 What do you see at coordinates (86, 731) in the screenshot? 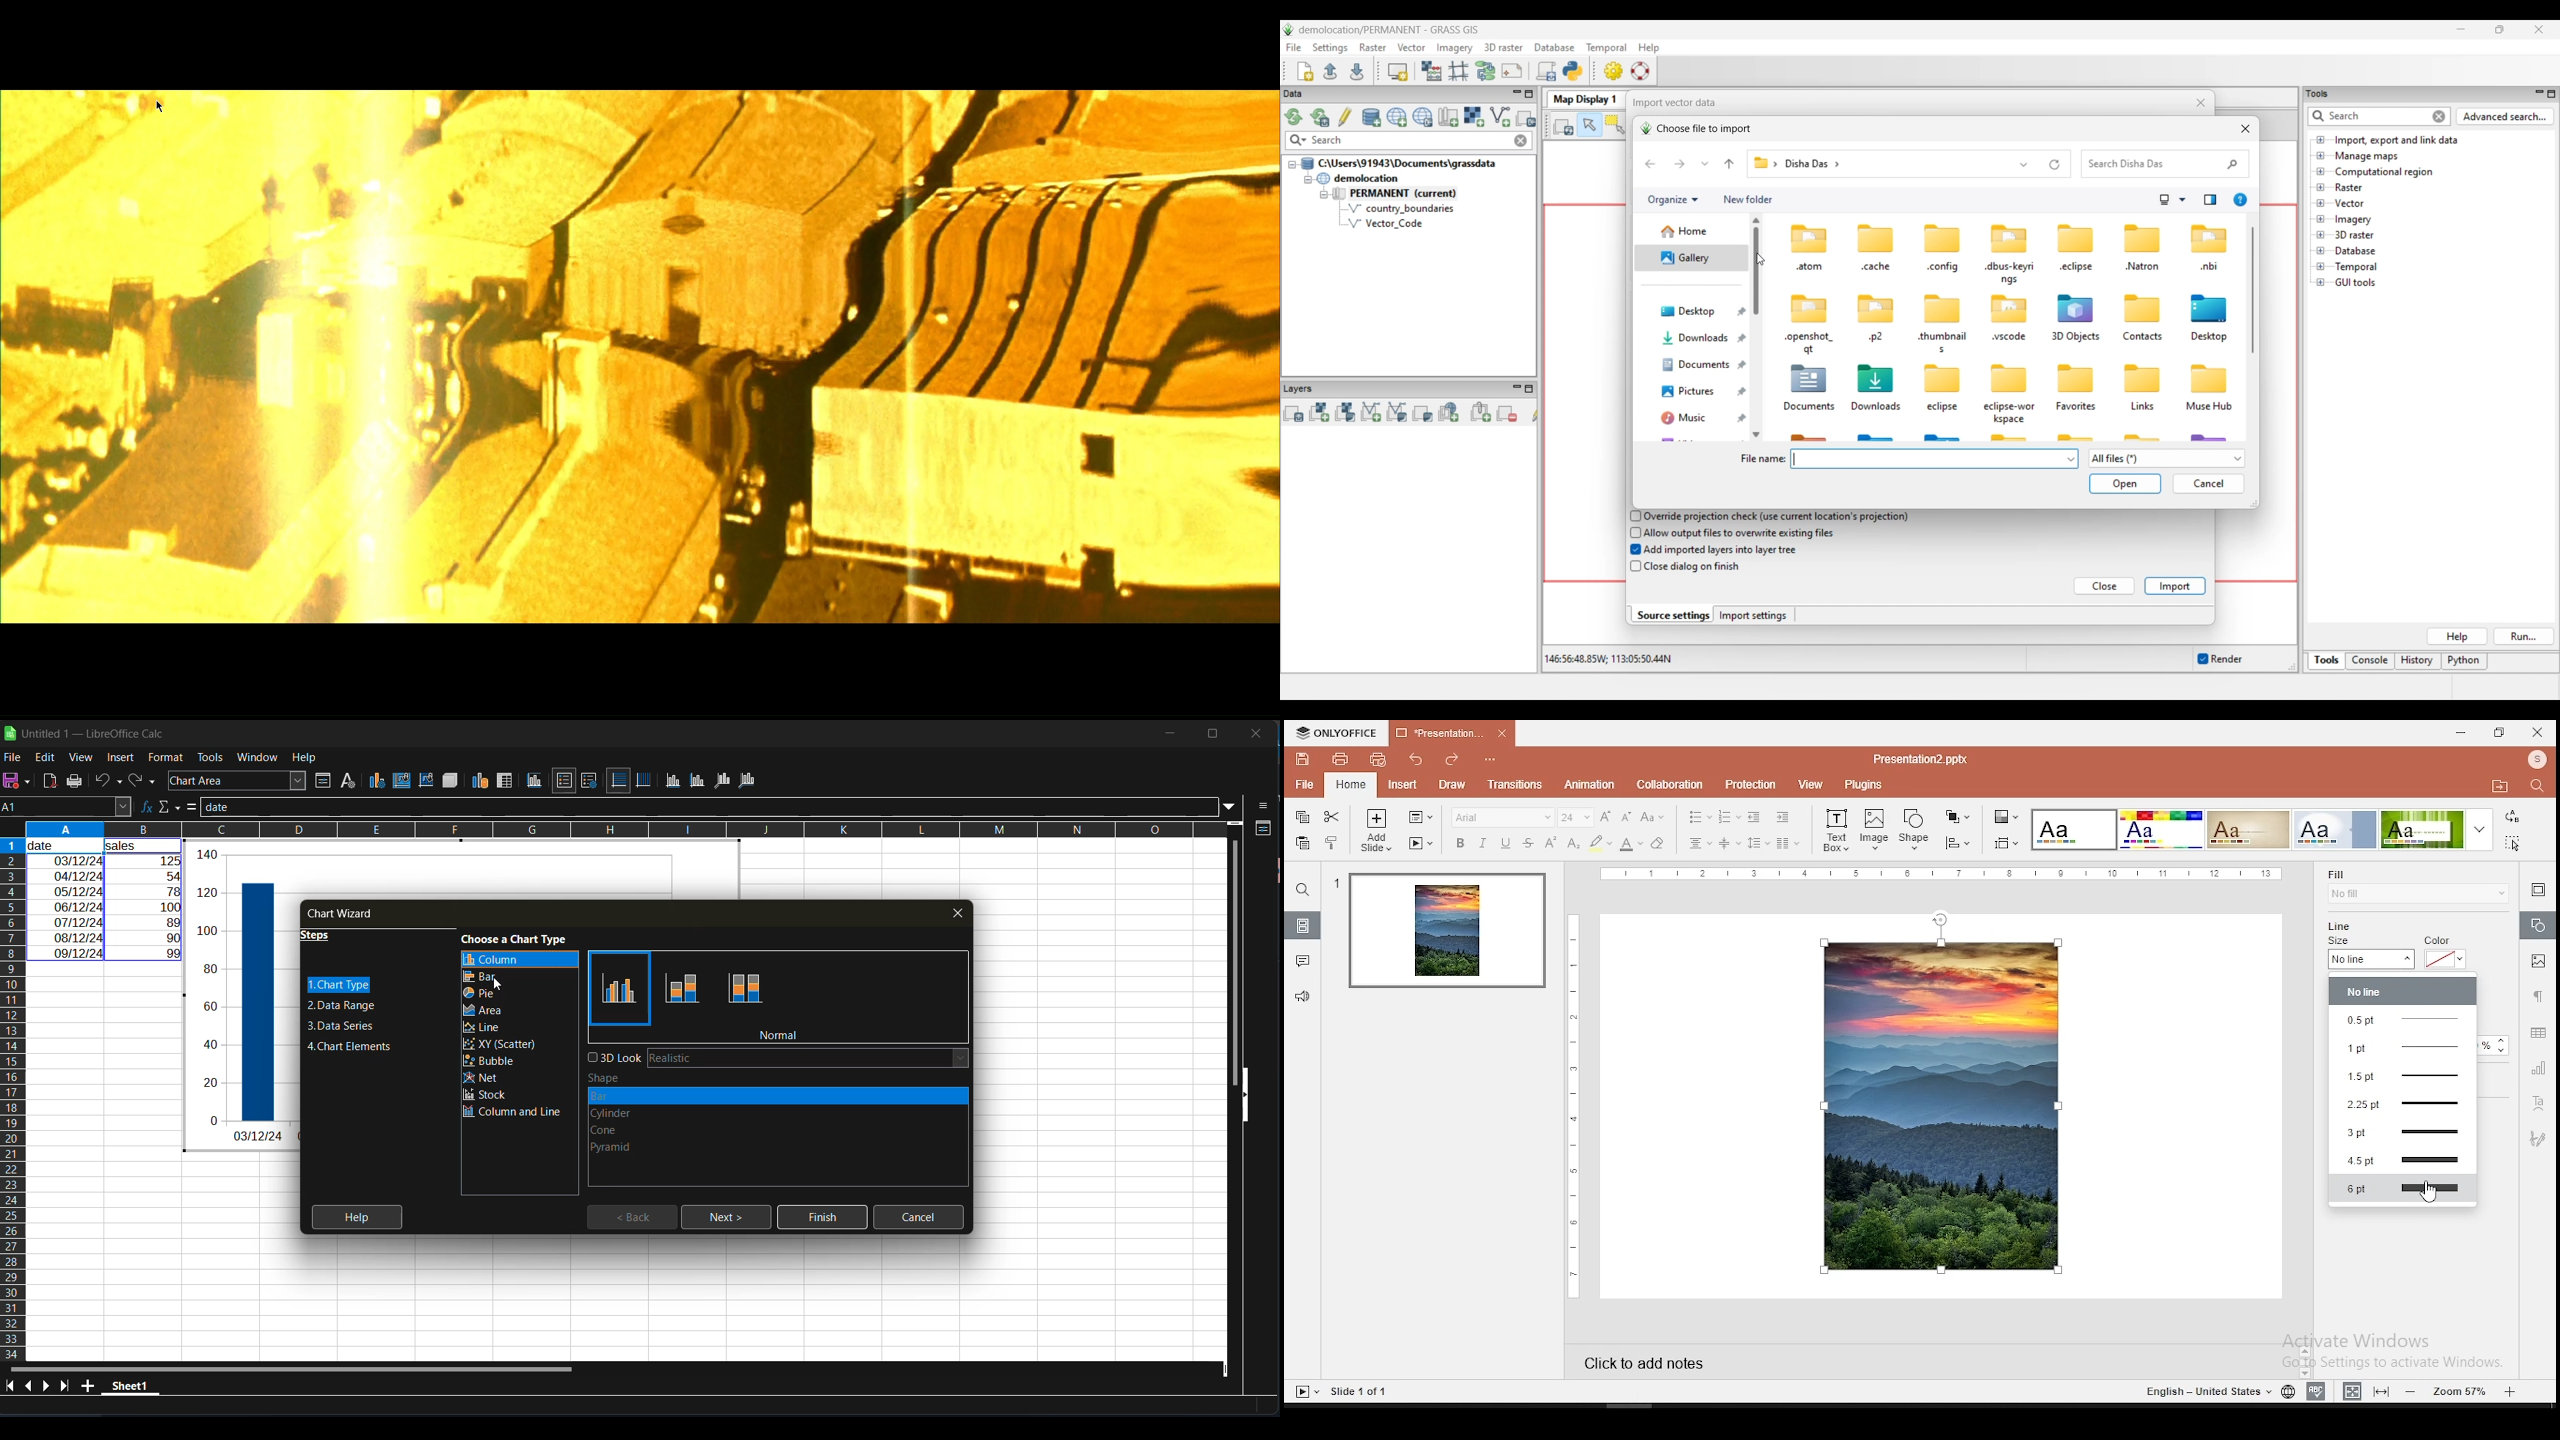
I see `app name and file name` at bounding box center [86, 731].